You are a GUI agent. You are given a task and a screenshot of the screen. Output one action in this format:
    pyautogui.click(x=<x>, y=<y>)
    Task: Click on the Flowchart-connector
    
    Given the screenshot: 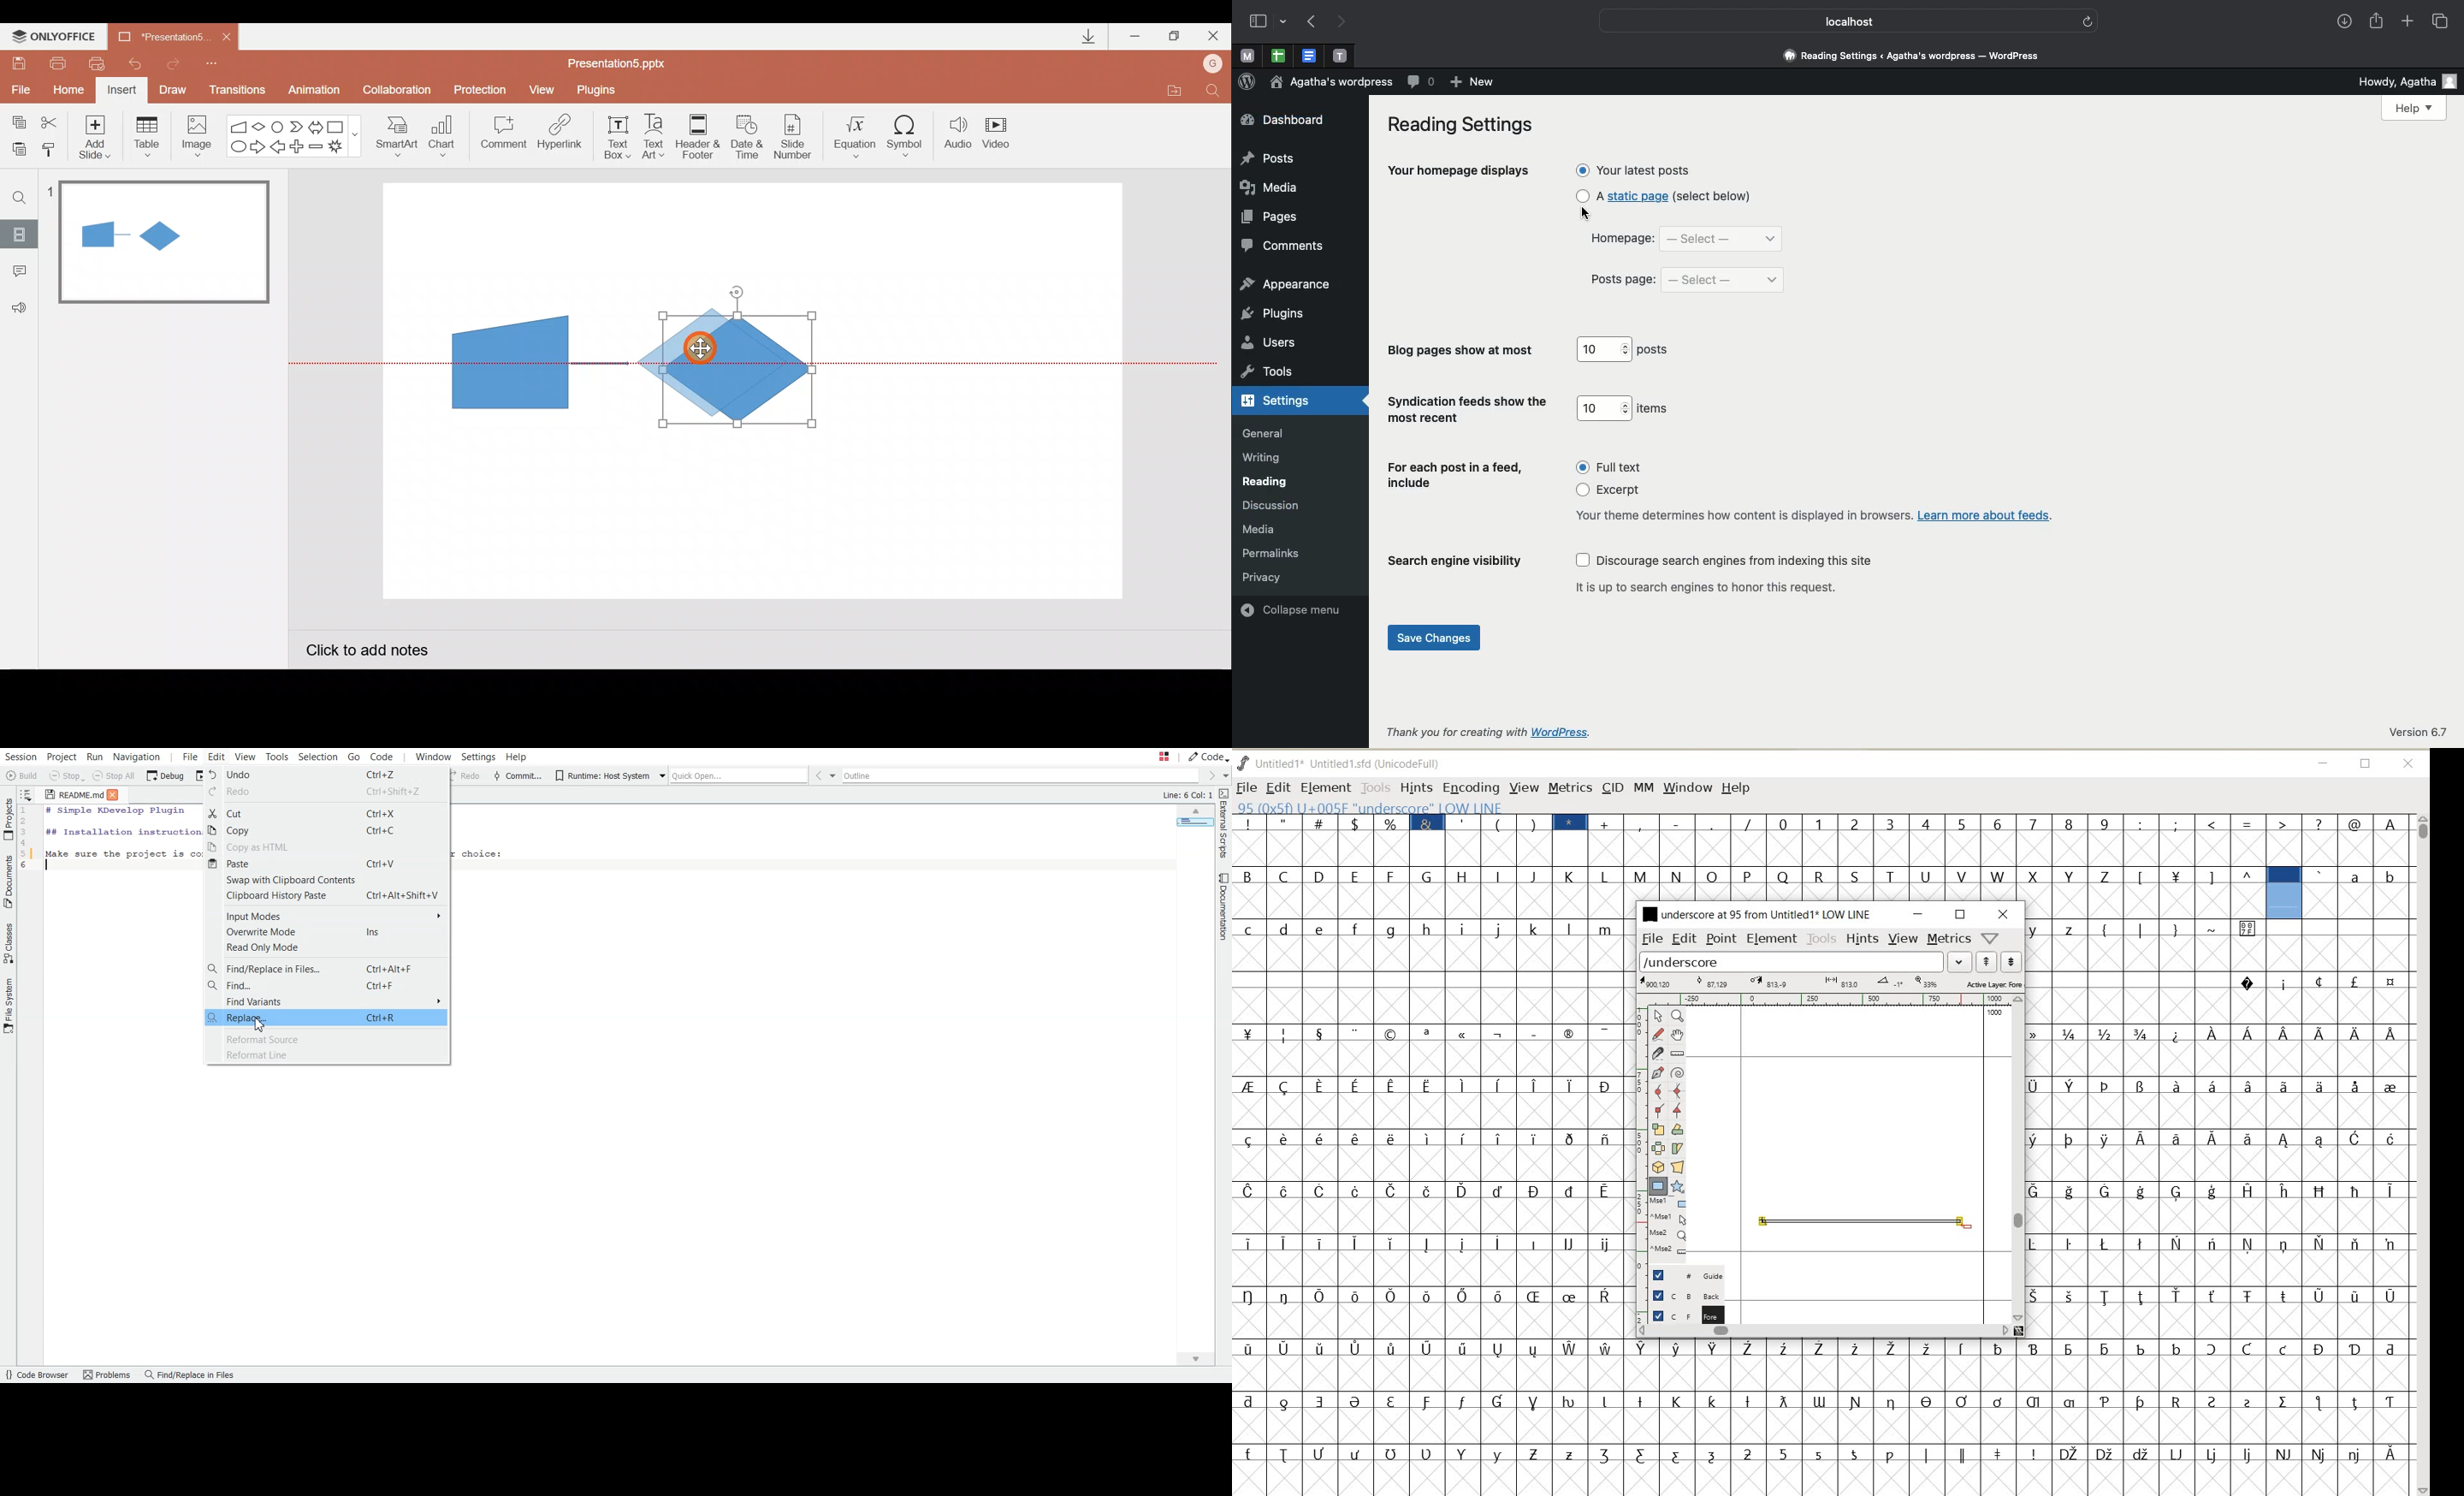 What is the action you would take?
    pyautogui.click(x=278, y=126)
    